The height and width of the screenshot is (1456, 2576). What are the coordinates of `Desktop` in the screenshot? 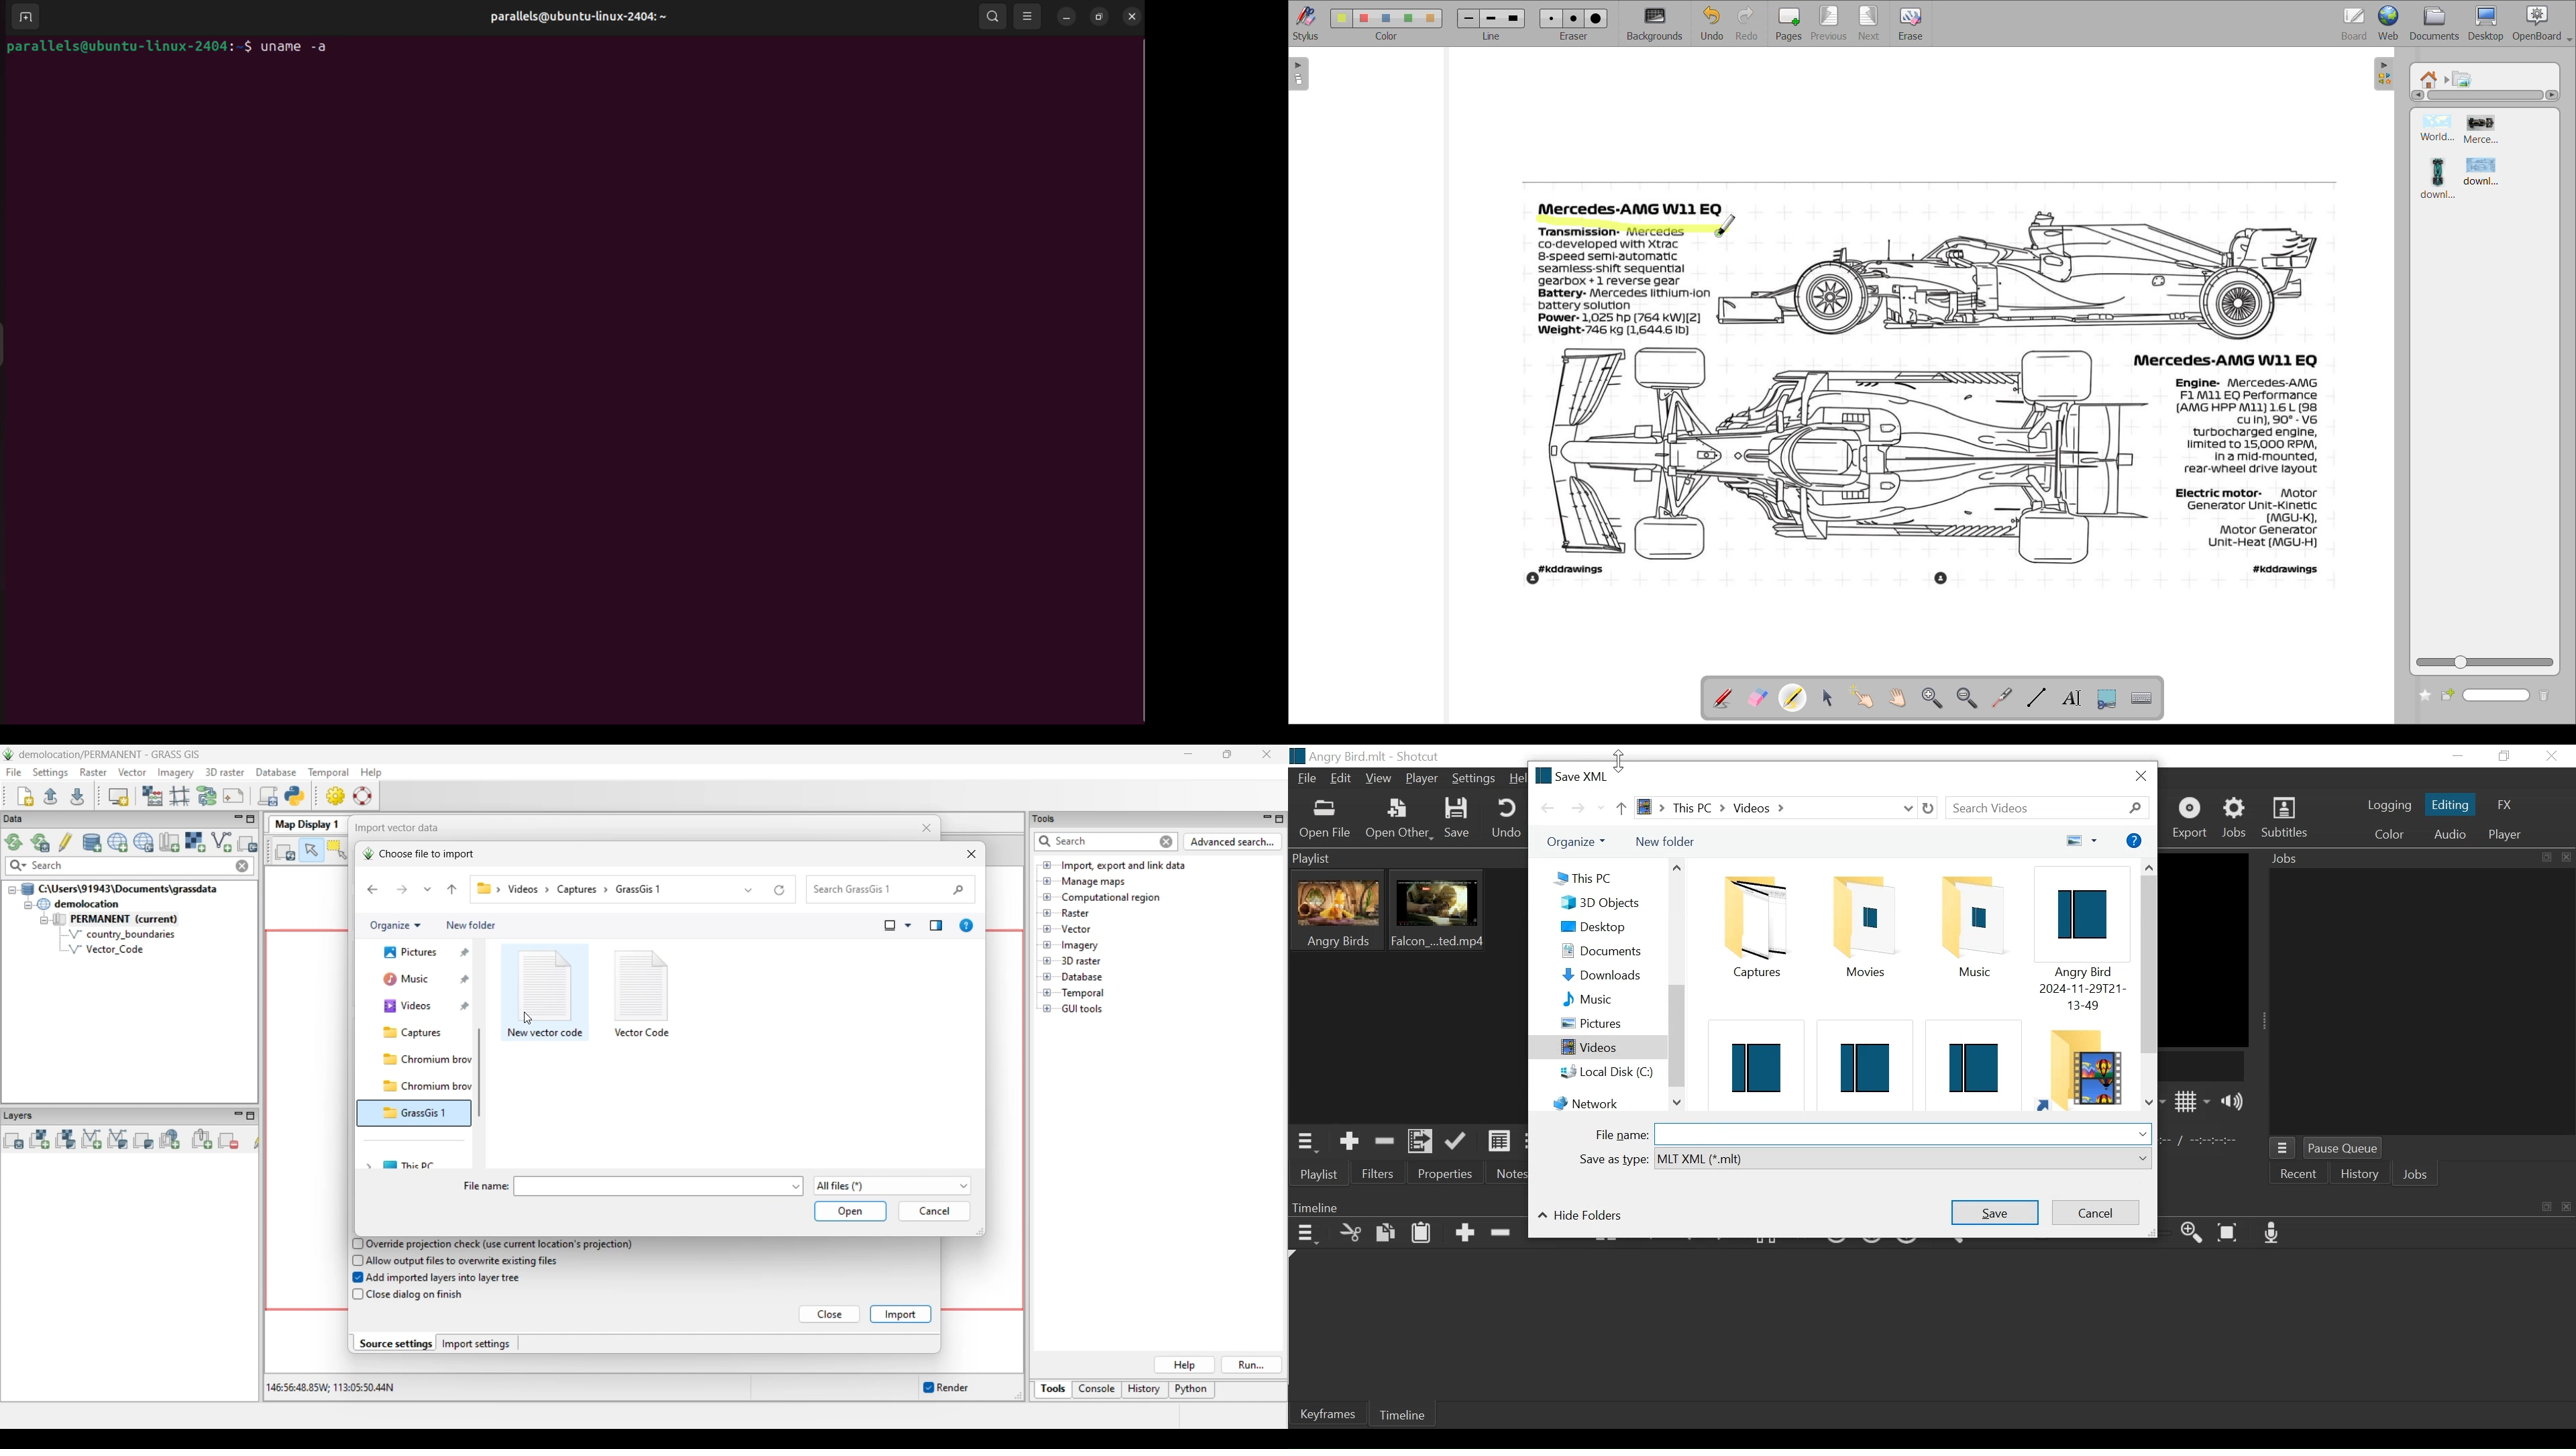 It's located at (1609, 926).